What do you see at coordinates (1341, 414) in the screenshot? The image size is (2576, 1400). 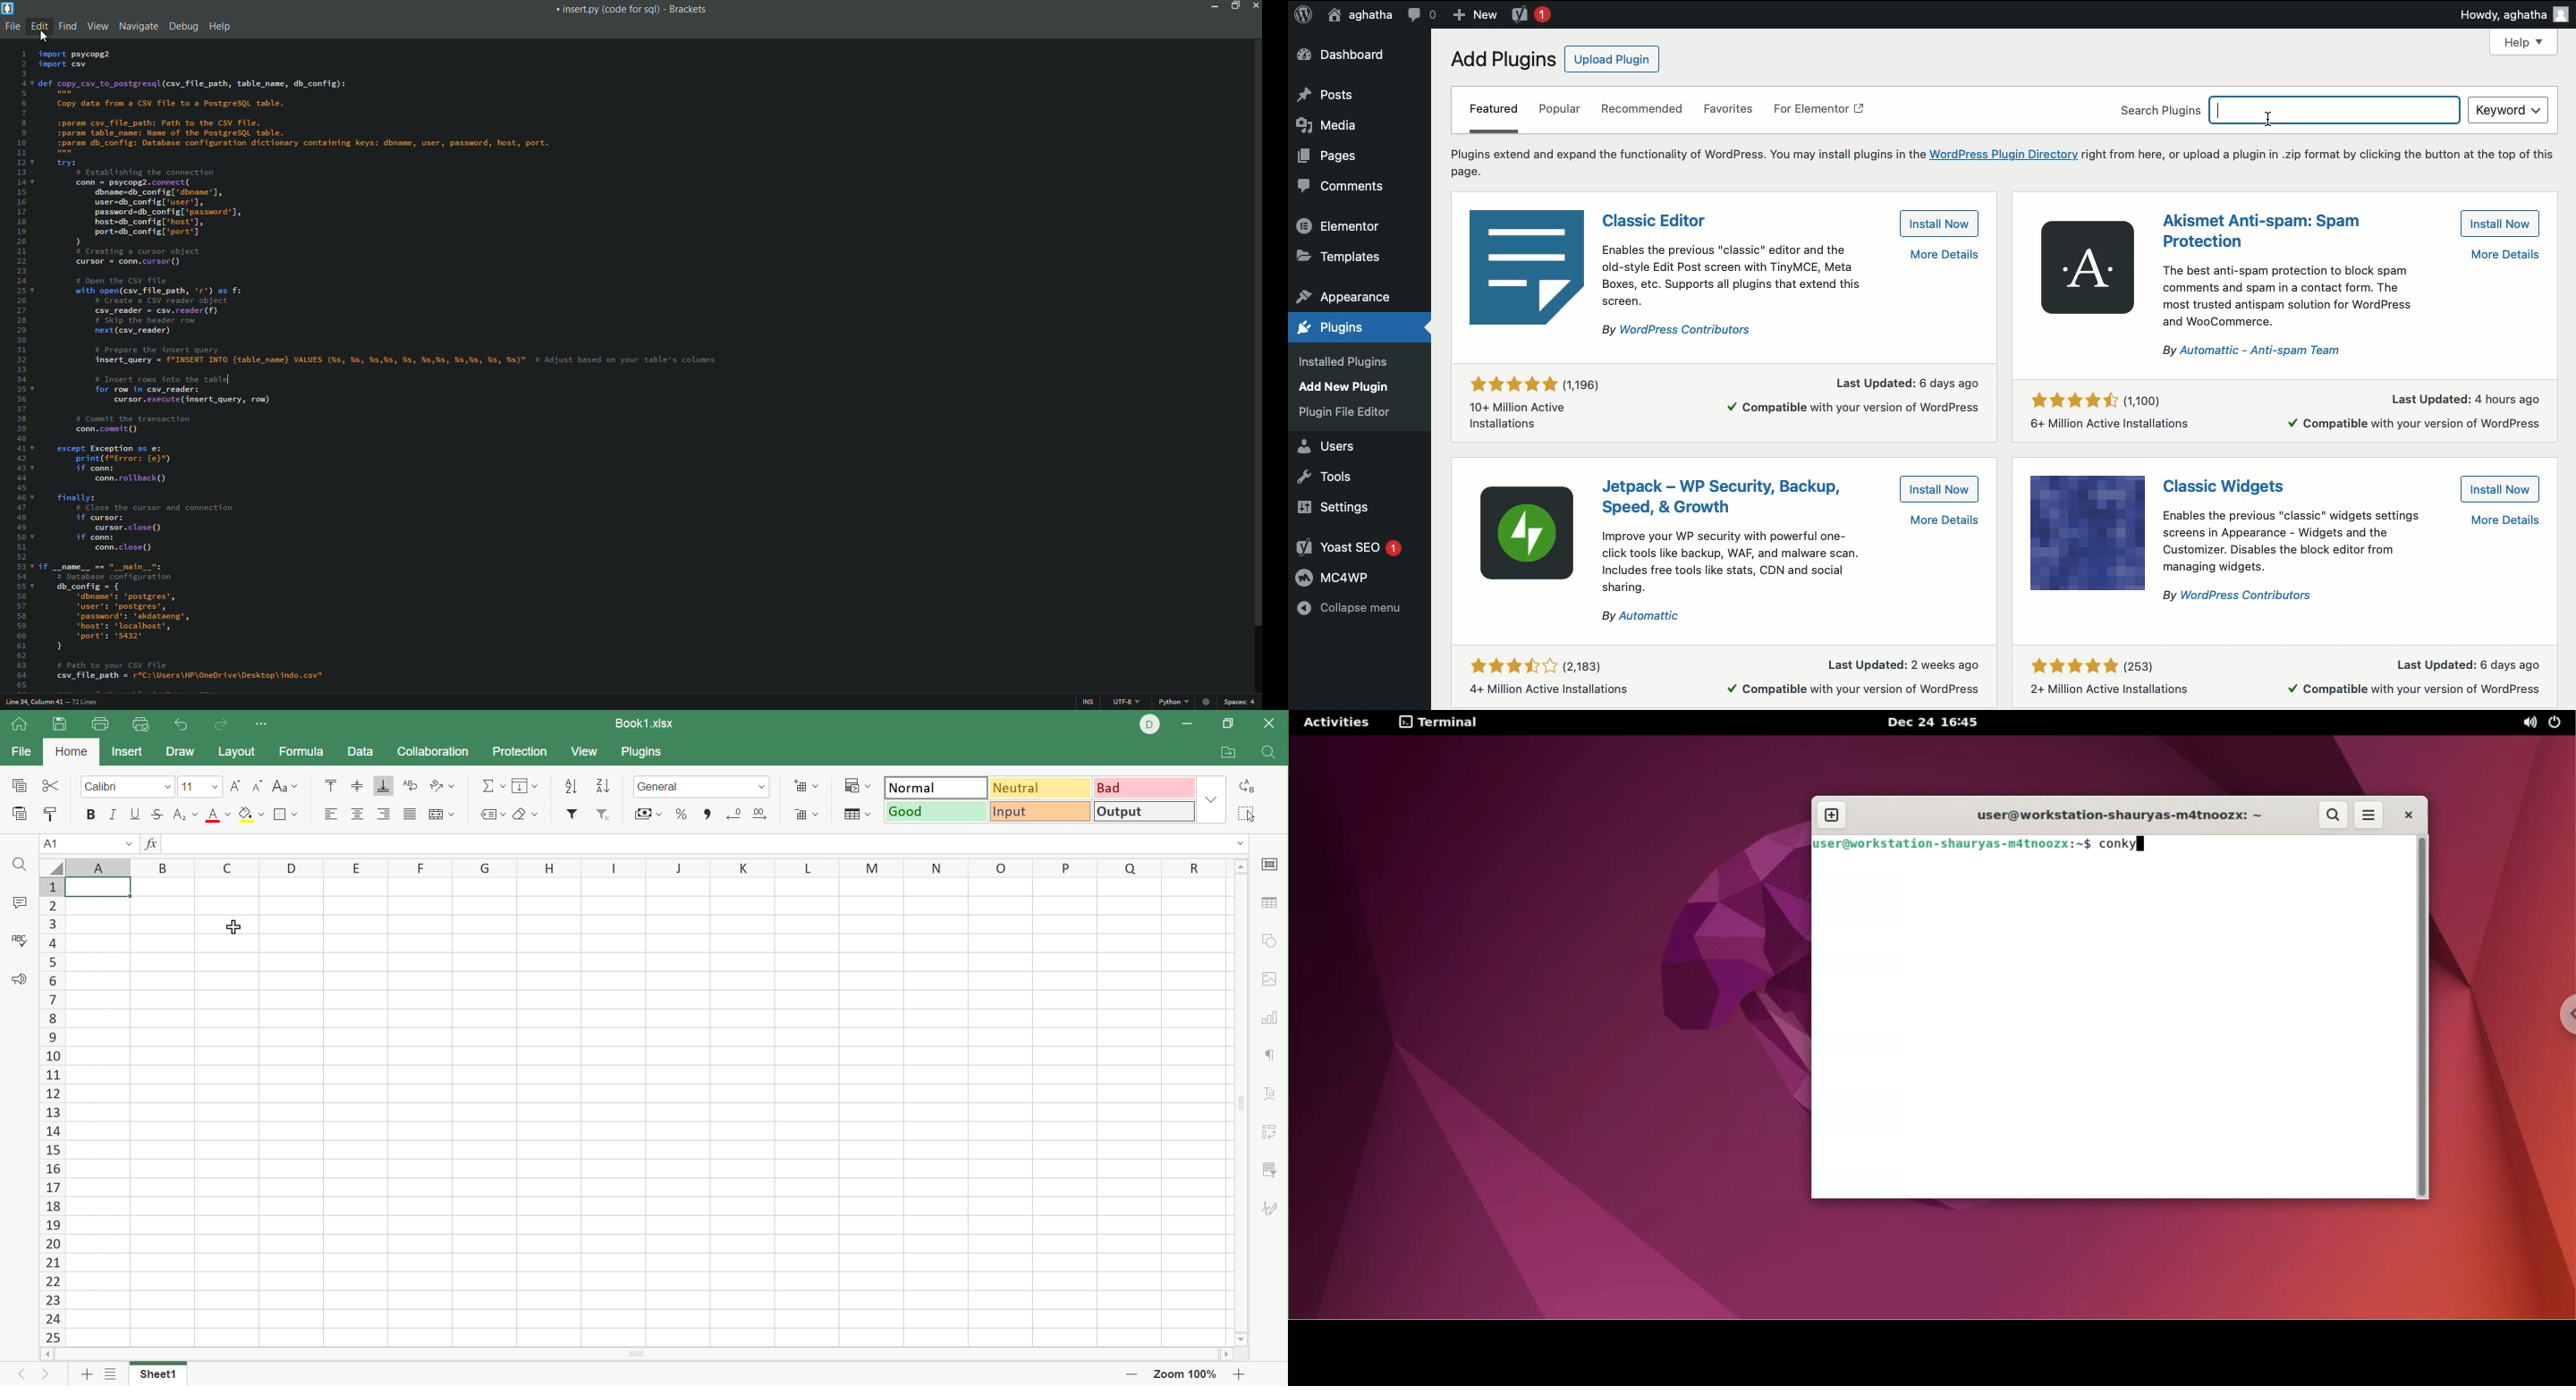 I see `Plugins` at bounding box center [1341, 414].